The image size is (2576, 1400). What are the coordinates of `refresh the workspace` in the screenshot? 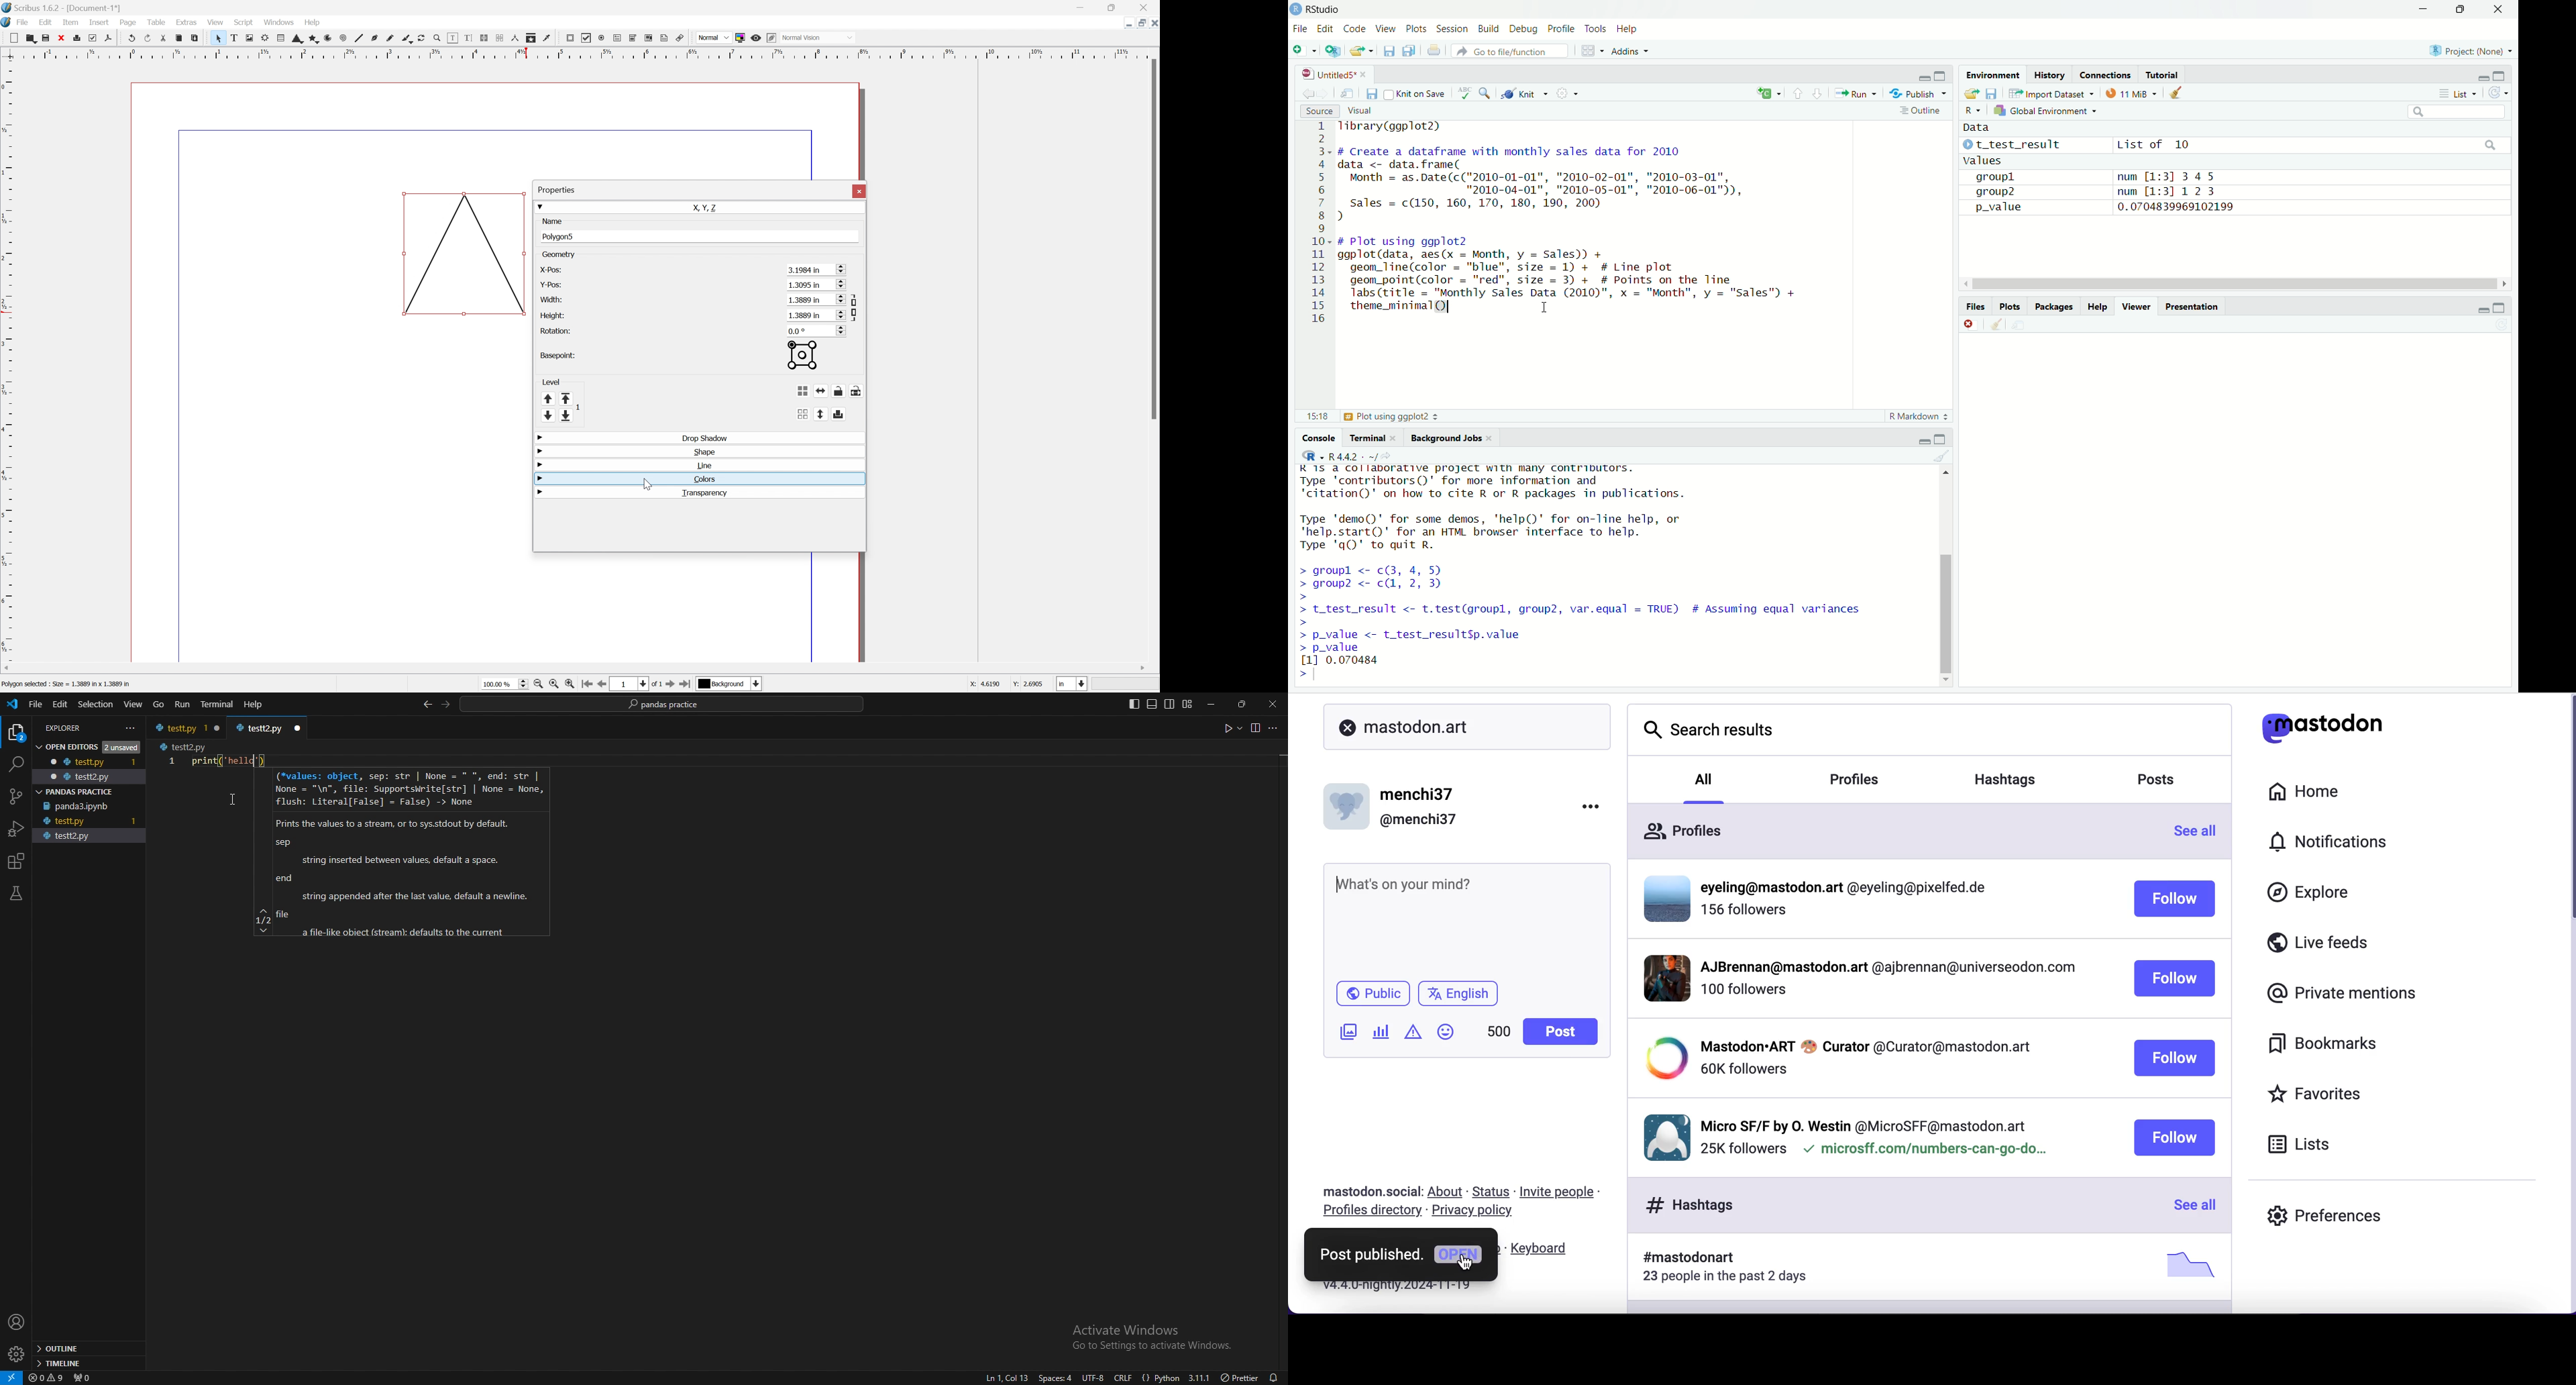 It's located at (2499, 94).